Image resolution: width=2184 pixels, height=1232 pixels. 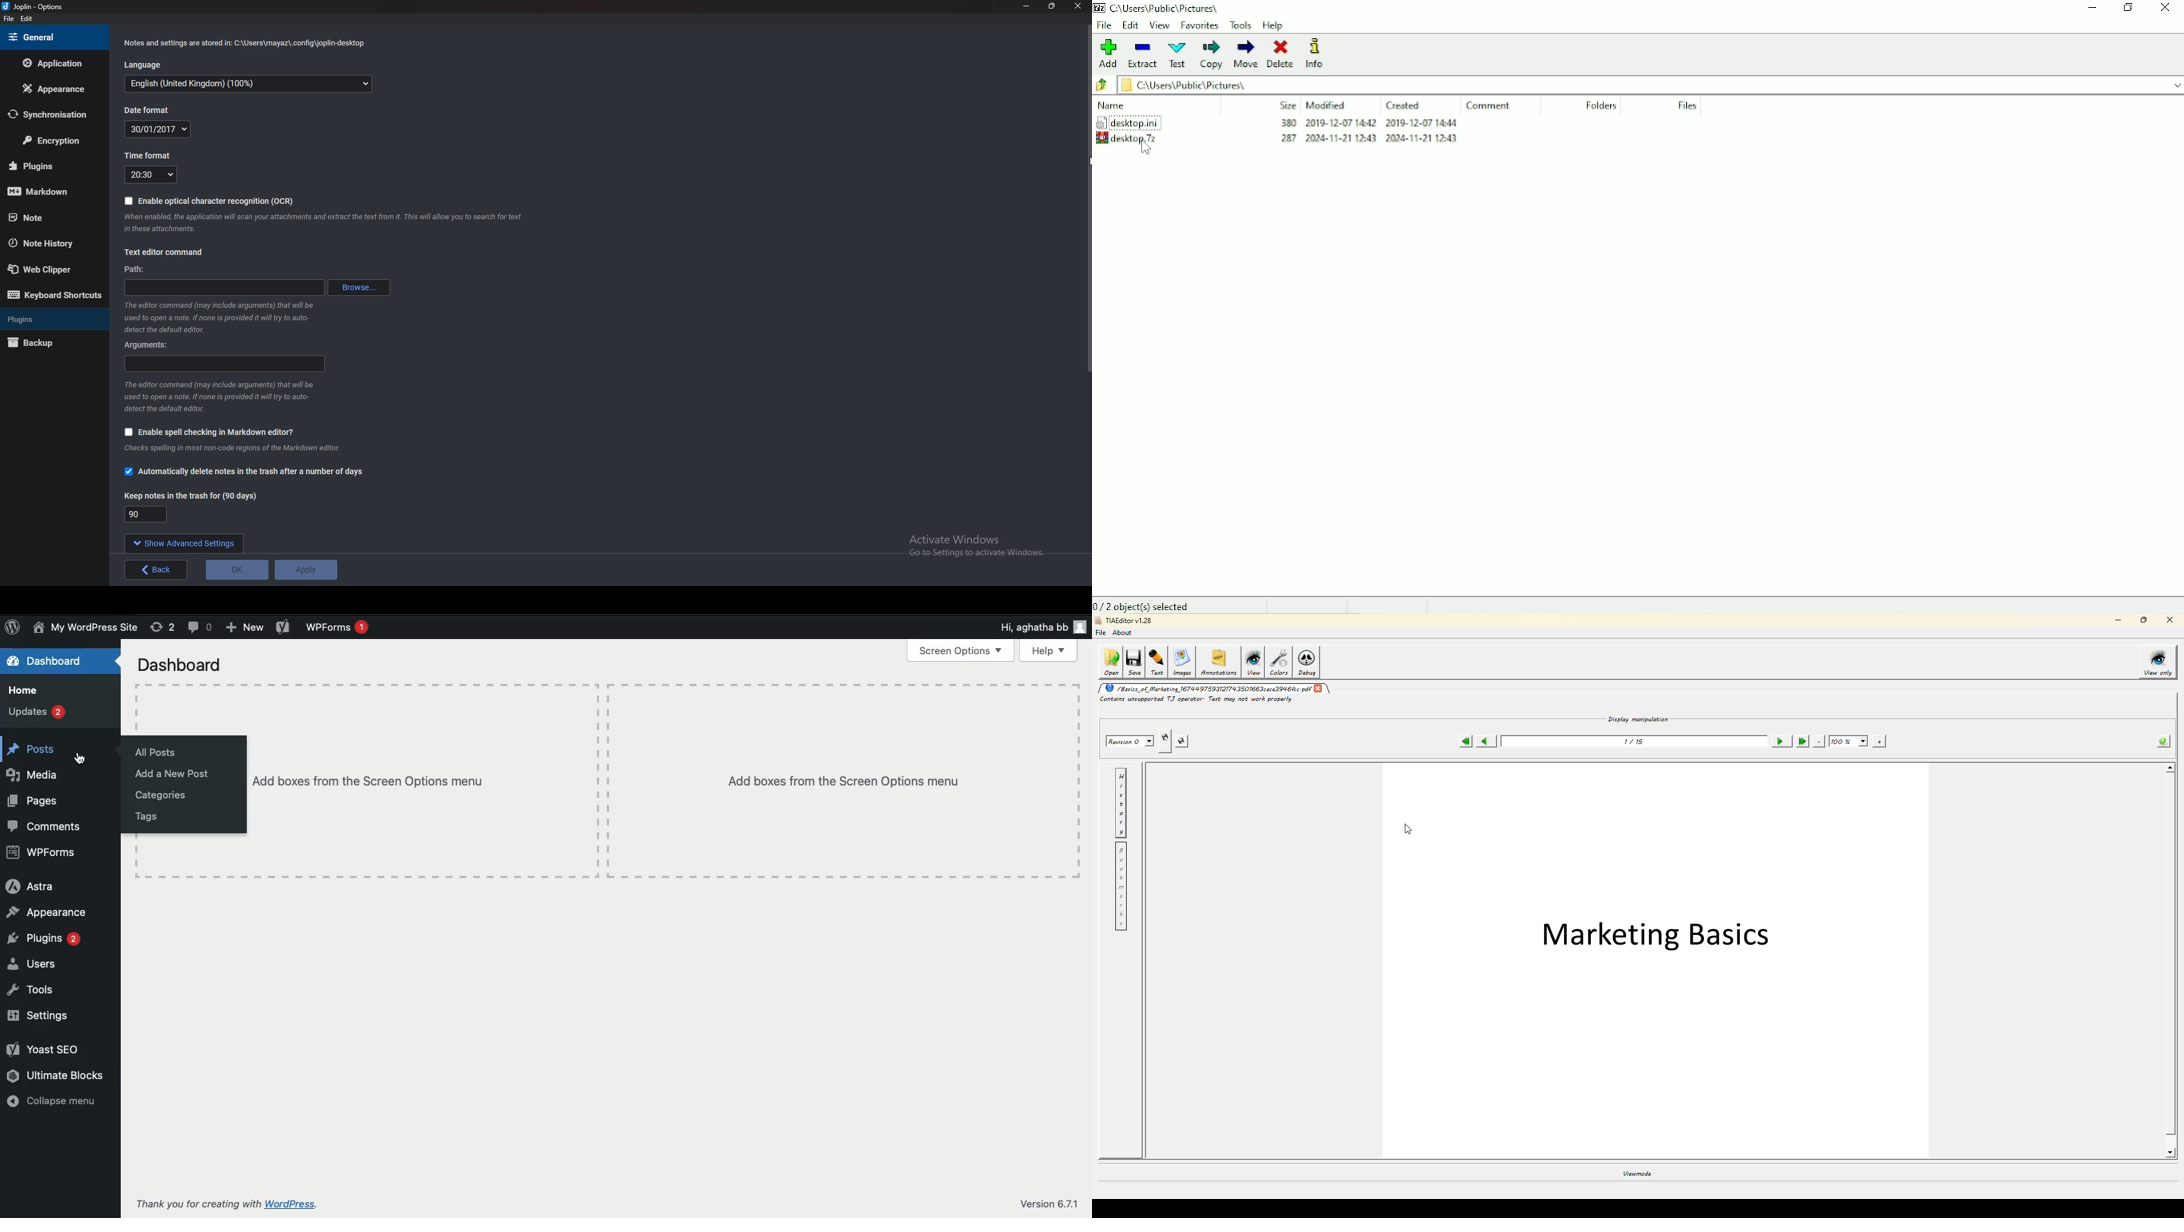 I want to click on Date format, so click(x=146, y=111).